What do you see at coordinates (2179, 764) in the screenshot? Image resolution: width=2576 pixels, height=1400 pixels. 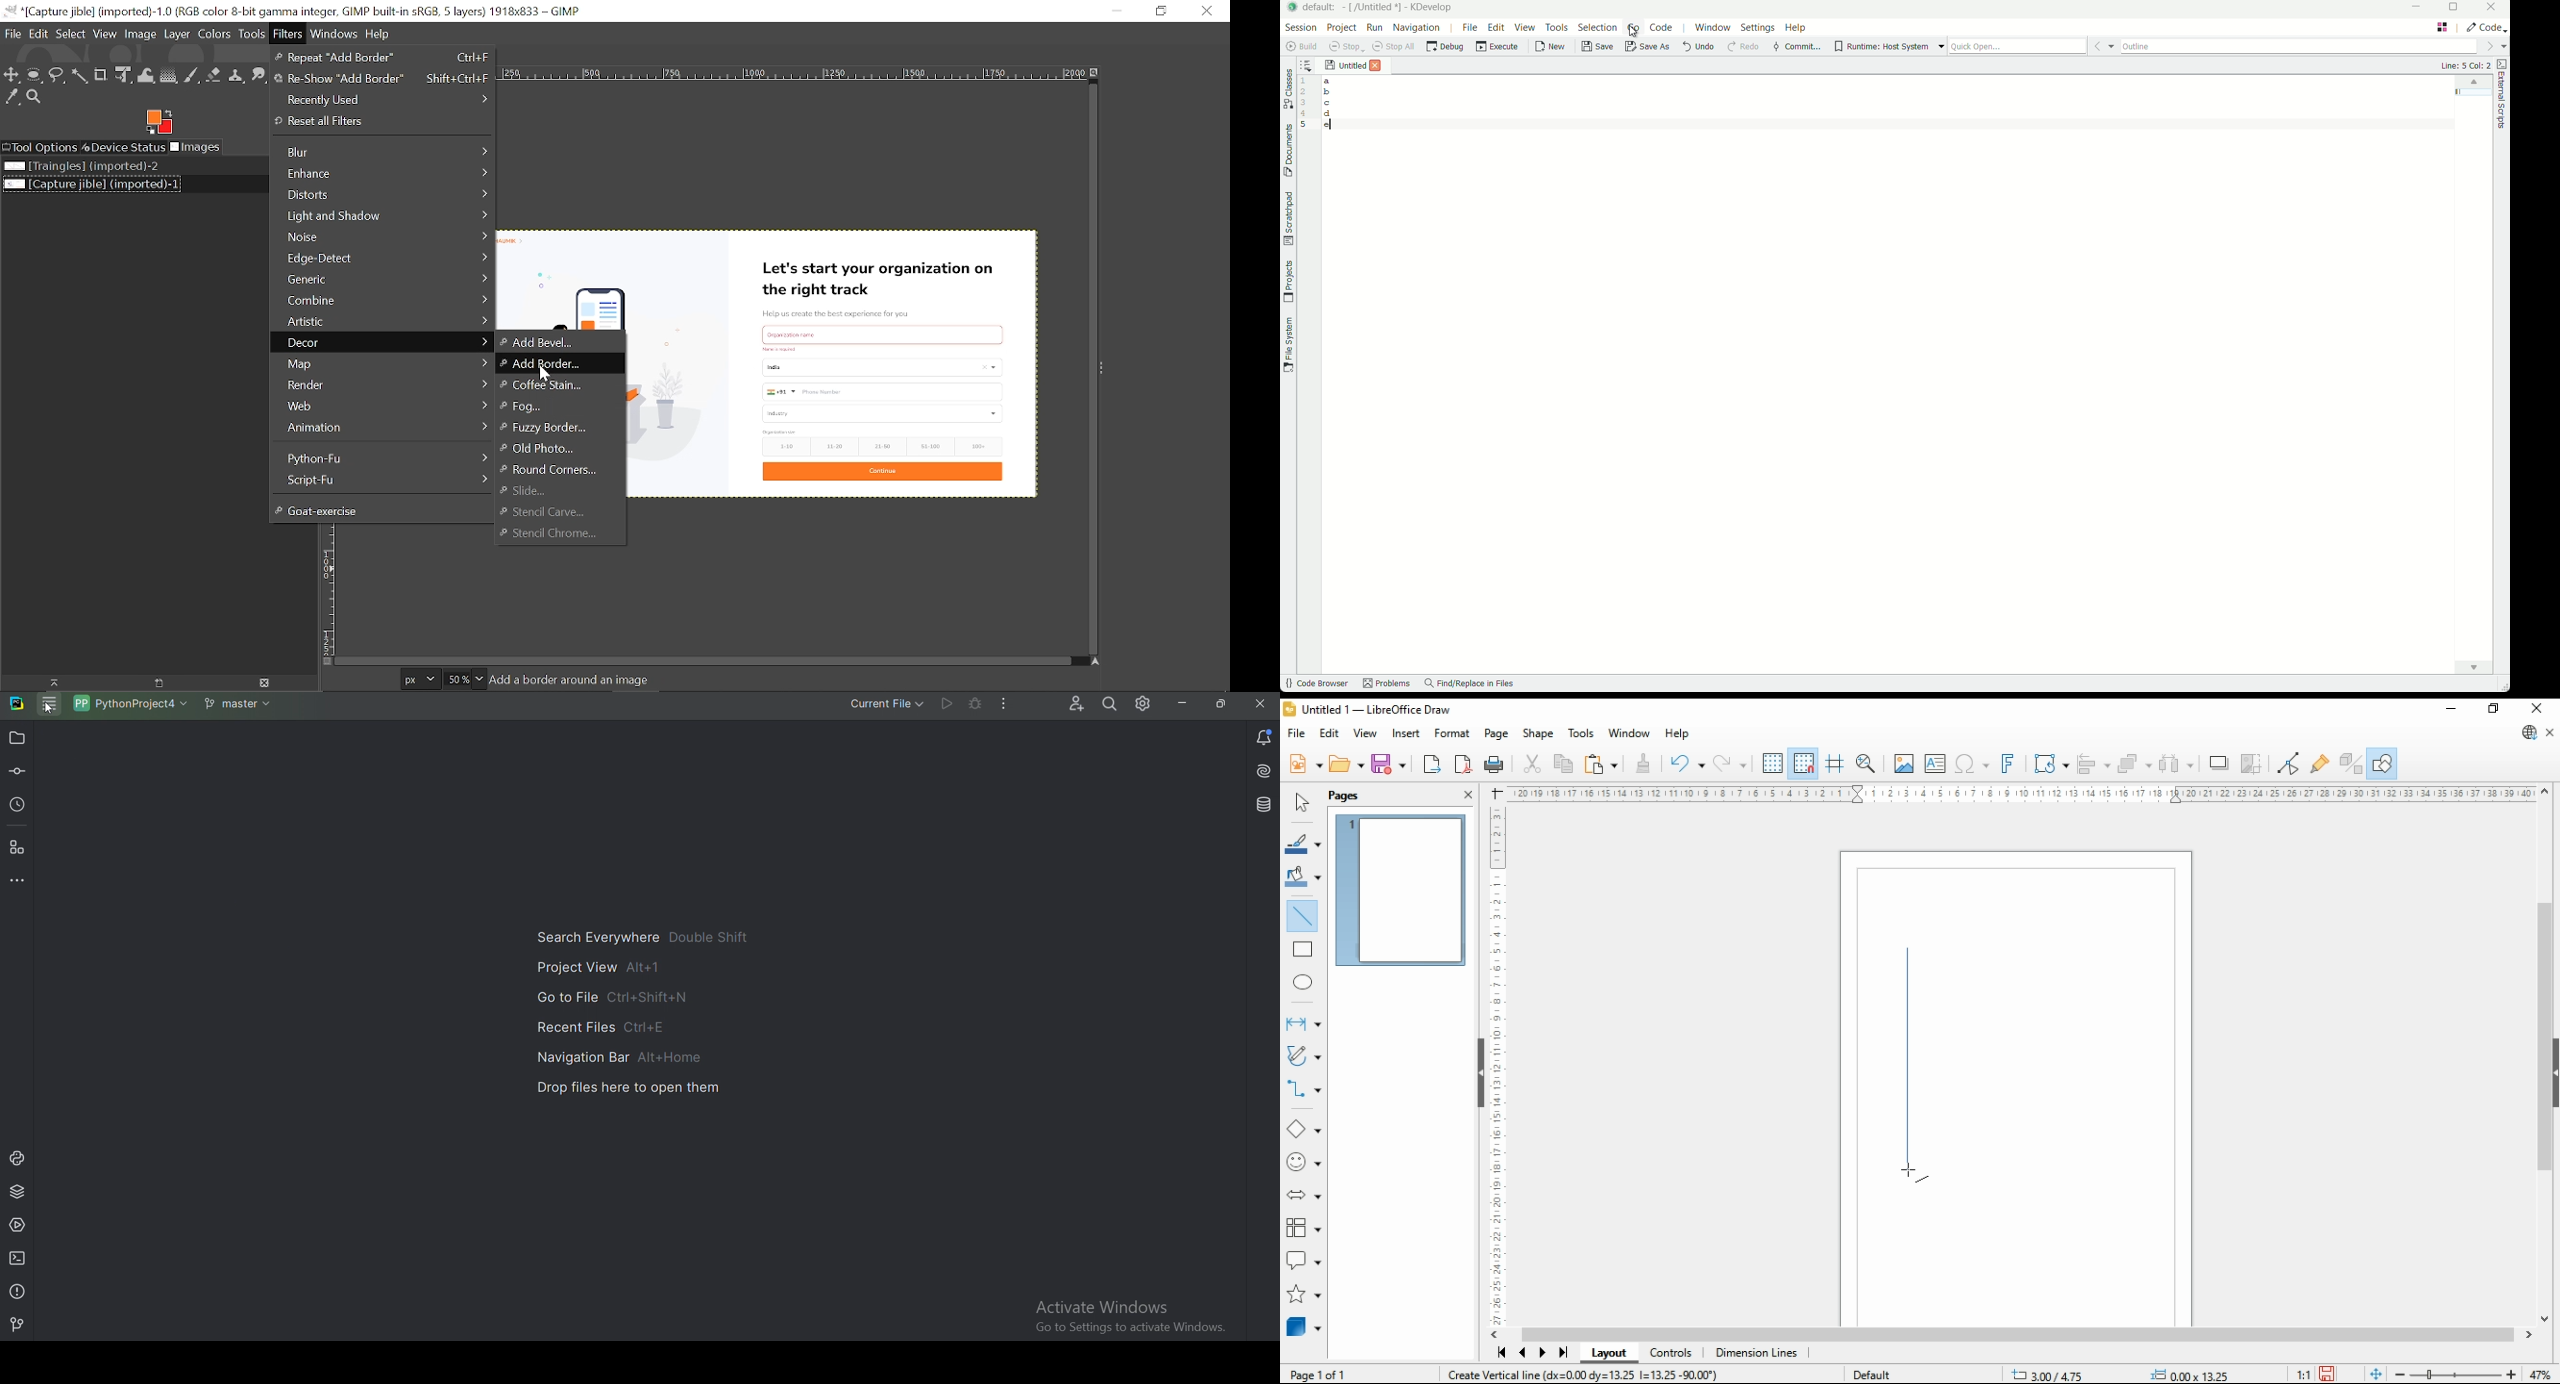 I see `select at least three objects to distribute` at bounding box center [2179, 764].